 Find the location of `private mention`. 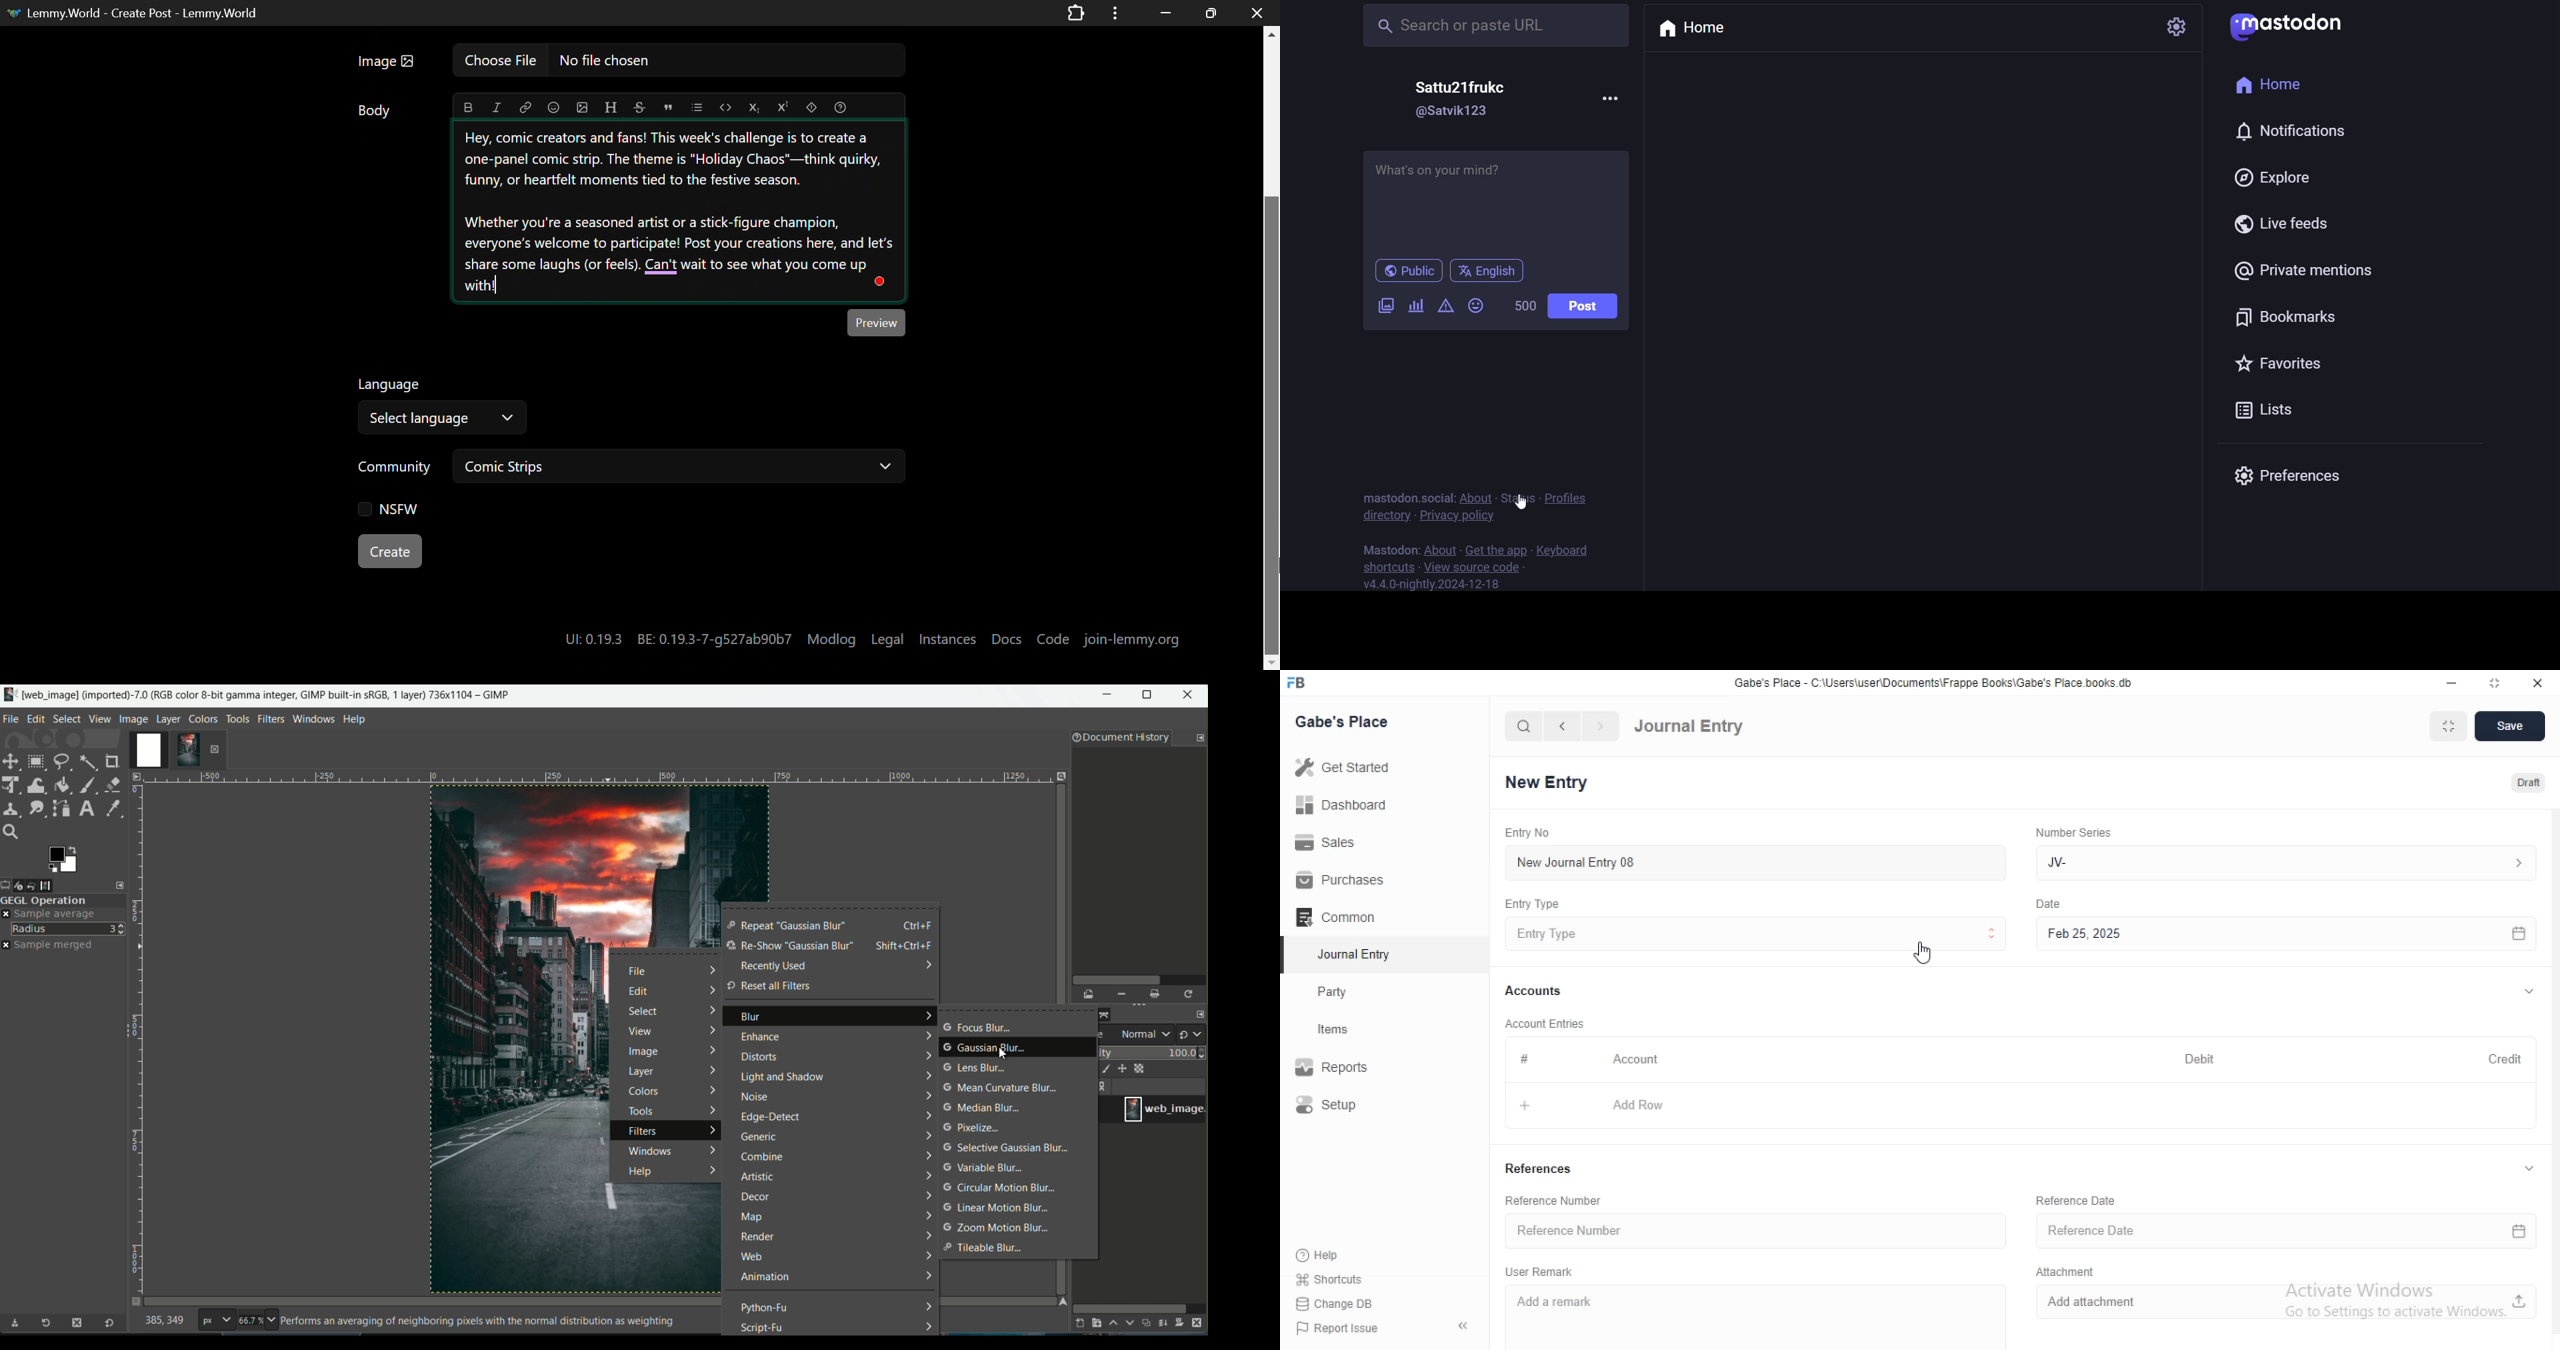

private mention is located at coordinates (2305, 271).